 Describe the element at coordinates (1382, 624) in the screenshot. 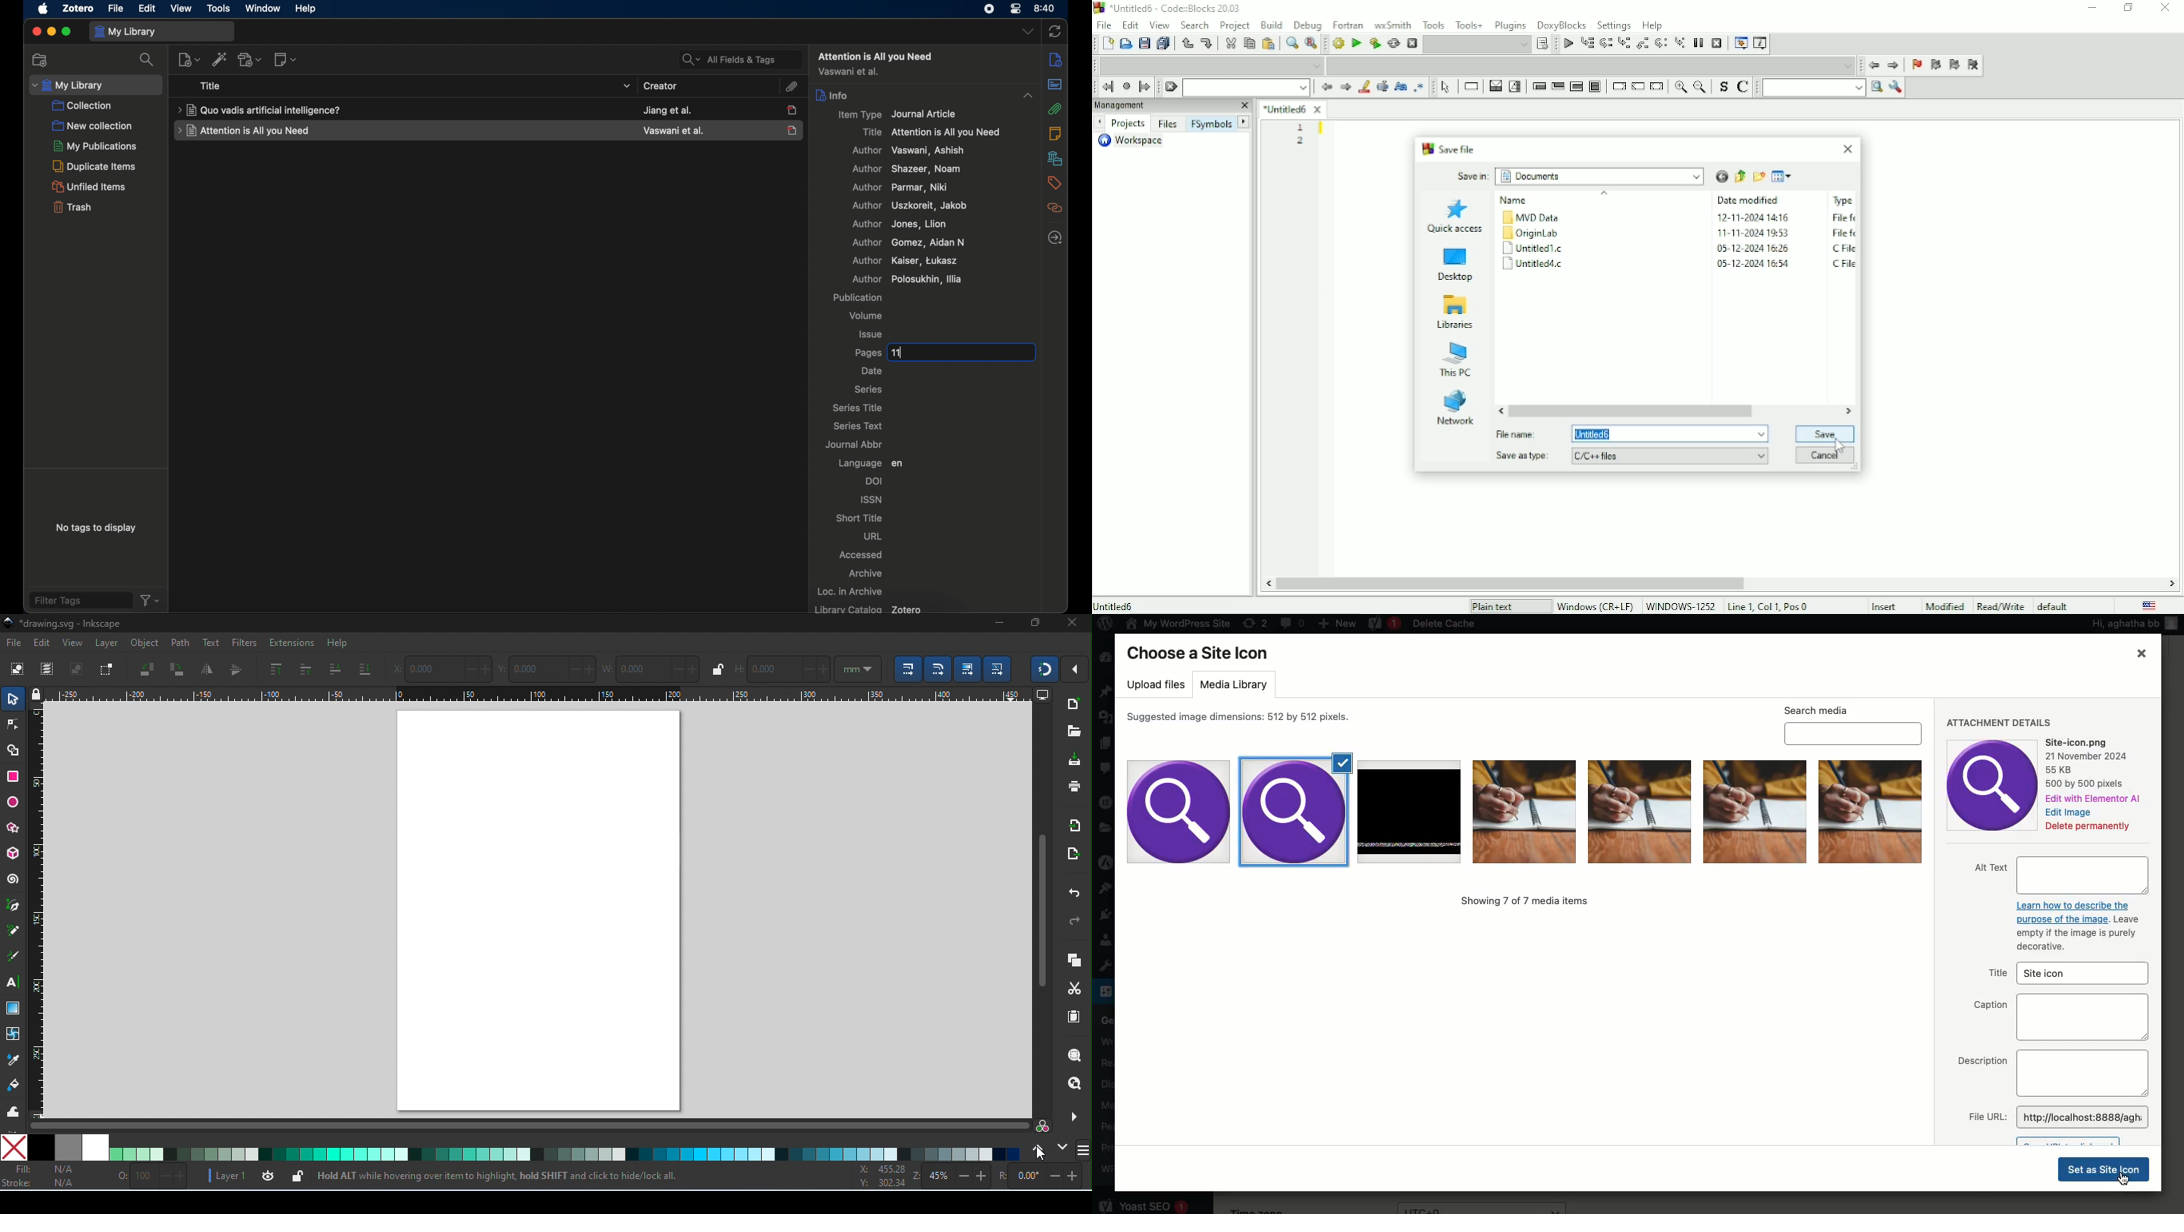

I see `Yoast 1` at that location.